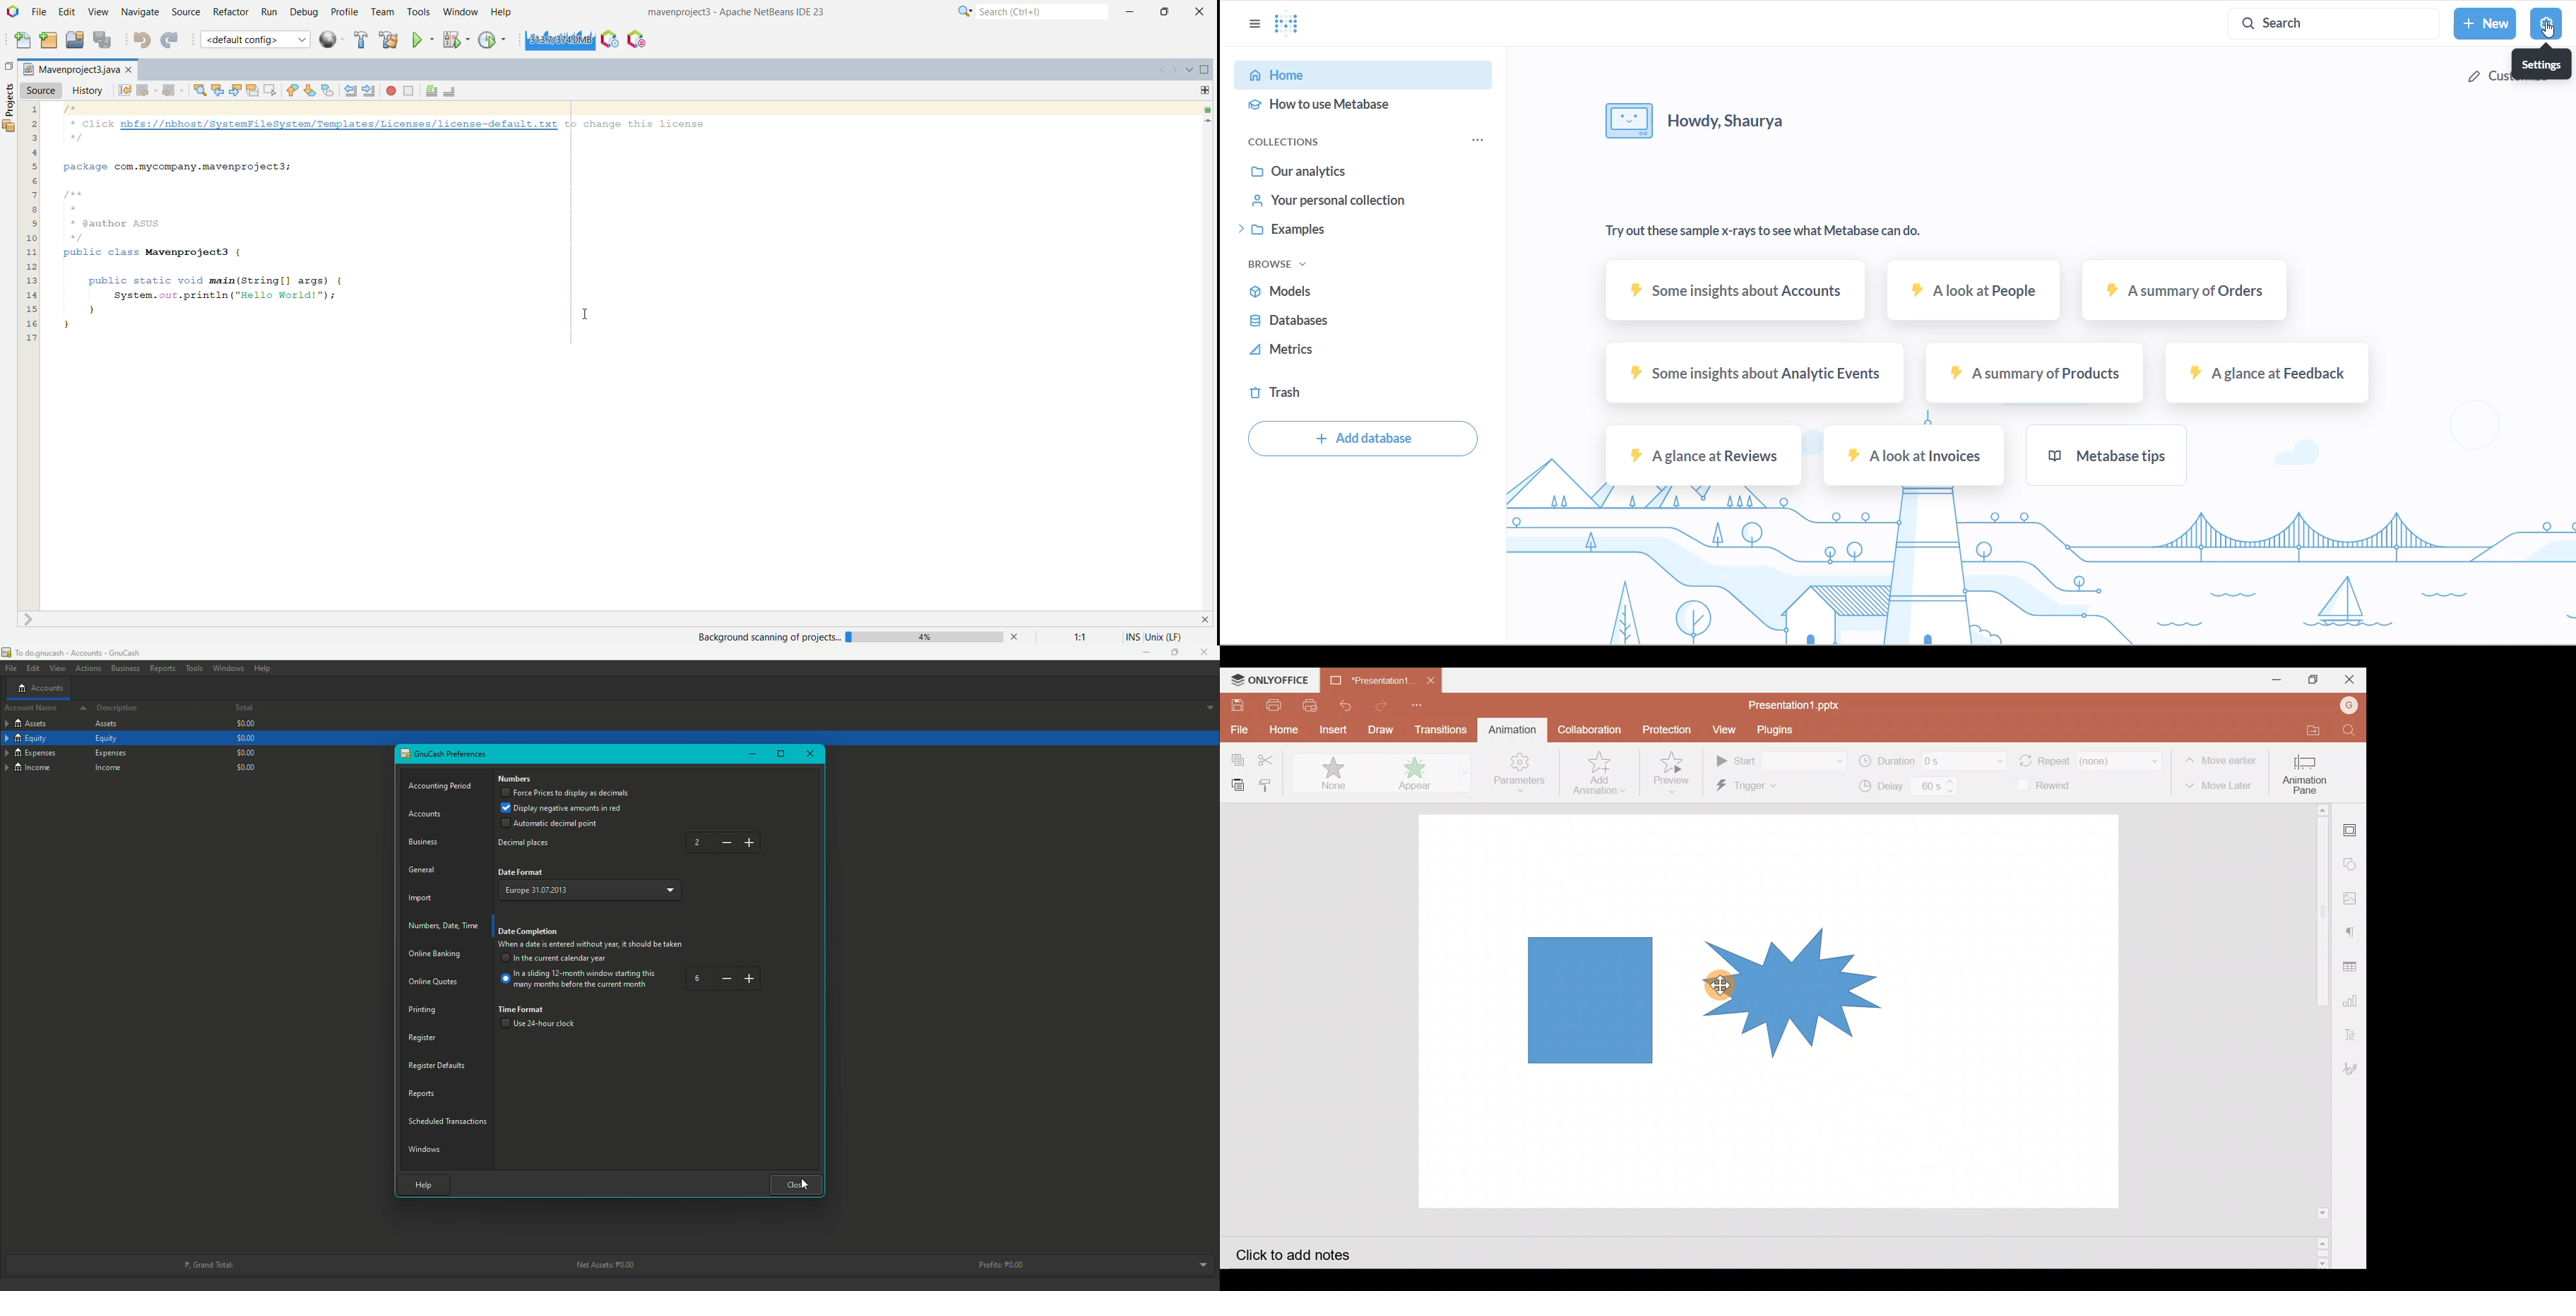  What do you see at coordinates (1344, 703) in the screenshot?
I see `Undo` at bounding box center [1344, 703].